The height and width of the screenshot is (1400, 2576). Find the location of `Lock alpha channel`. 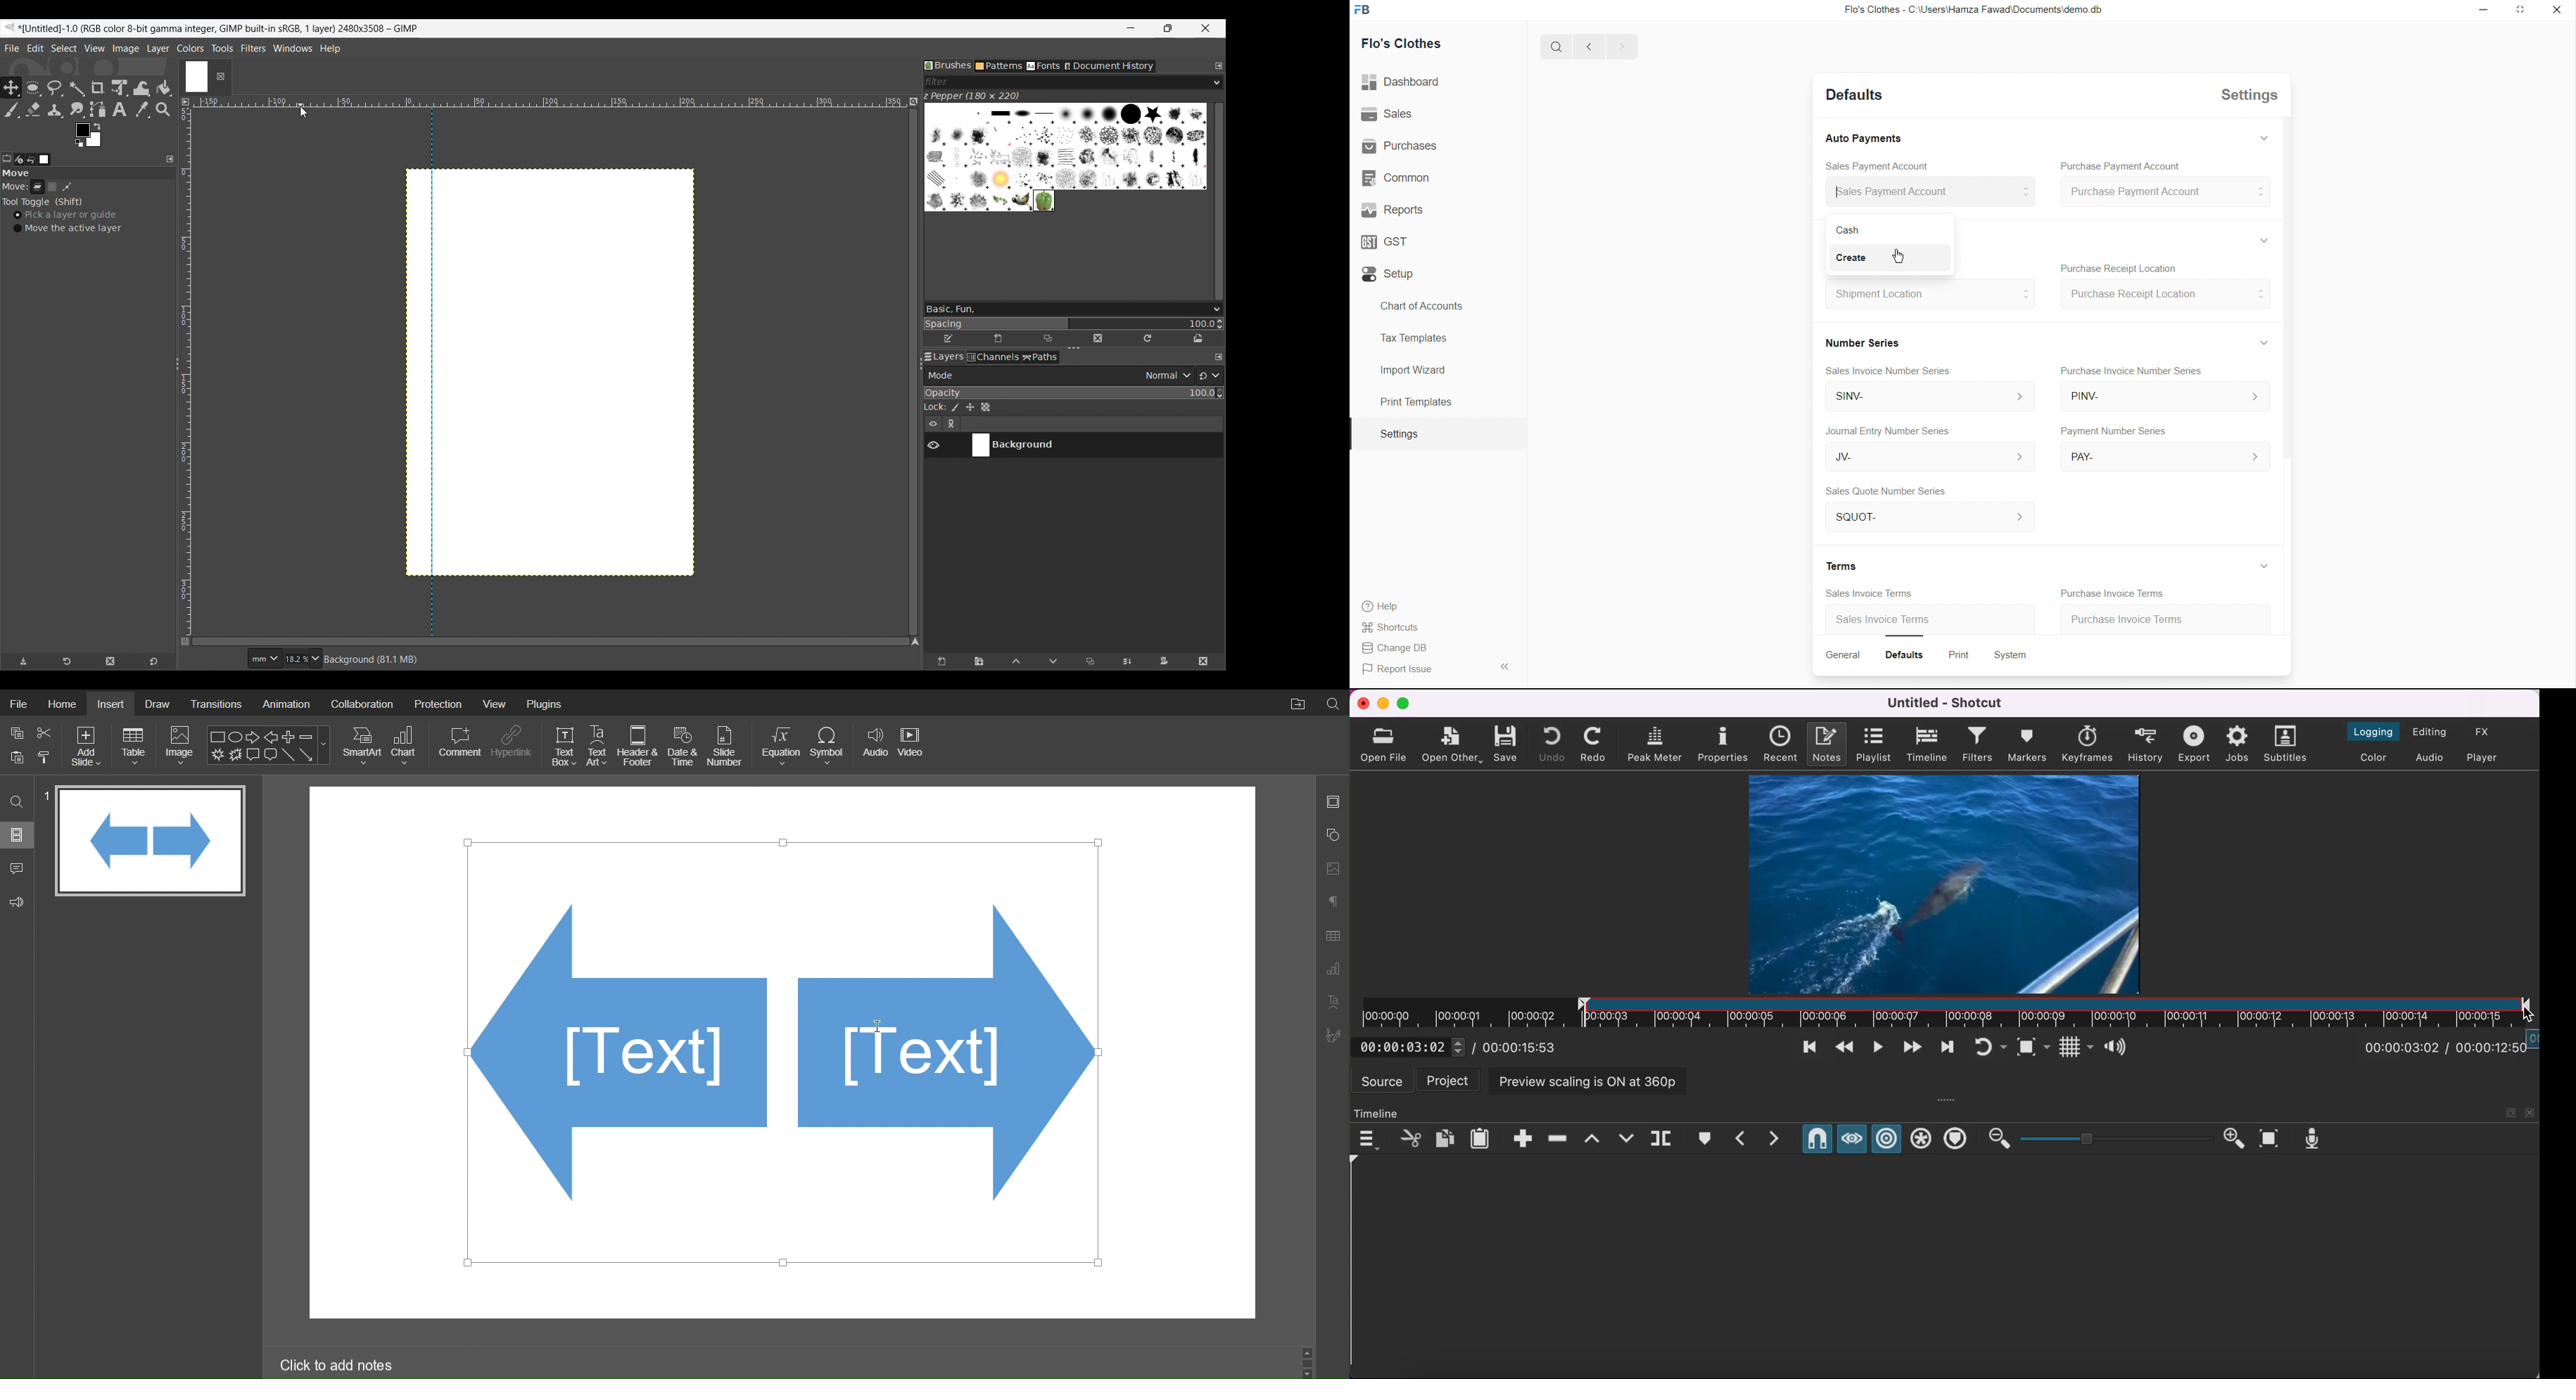

Lock alpha channel is located at coordinates (985, 407).